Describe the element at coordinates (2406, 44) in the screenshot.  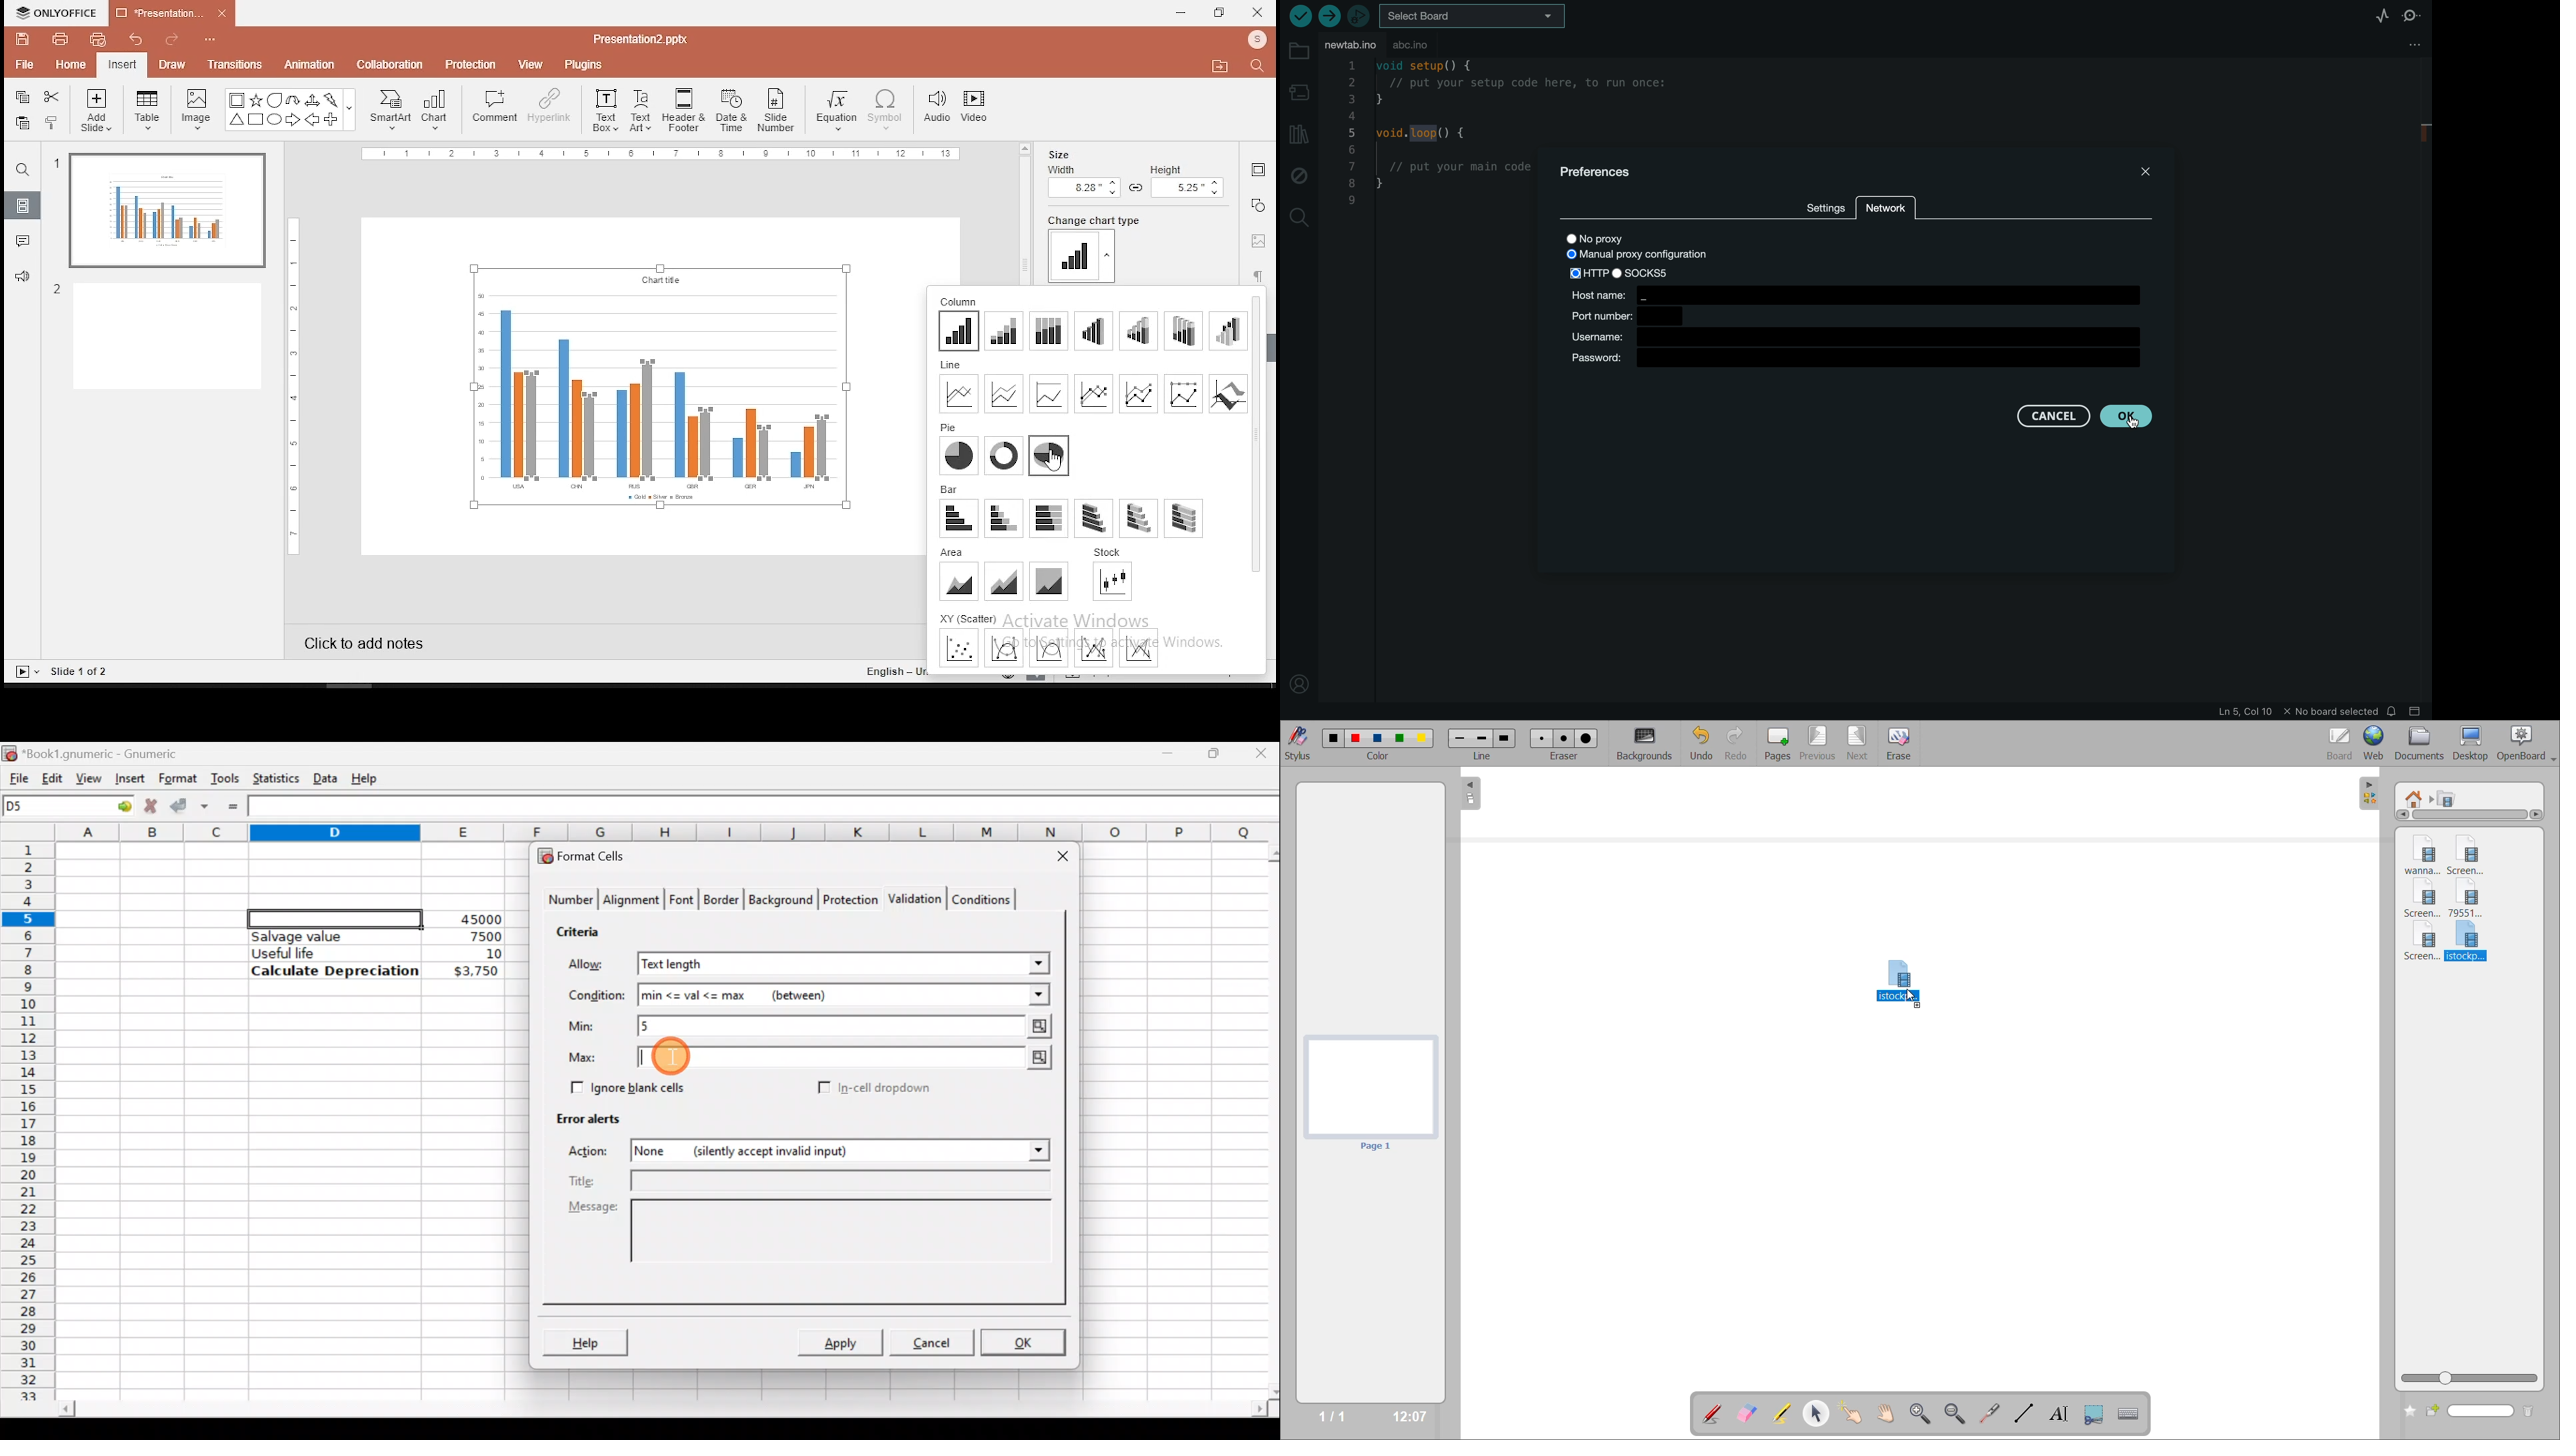
I see `file setting` at that location.